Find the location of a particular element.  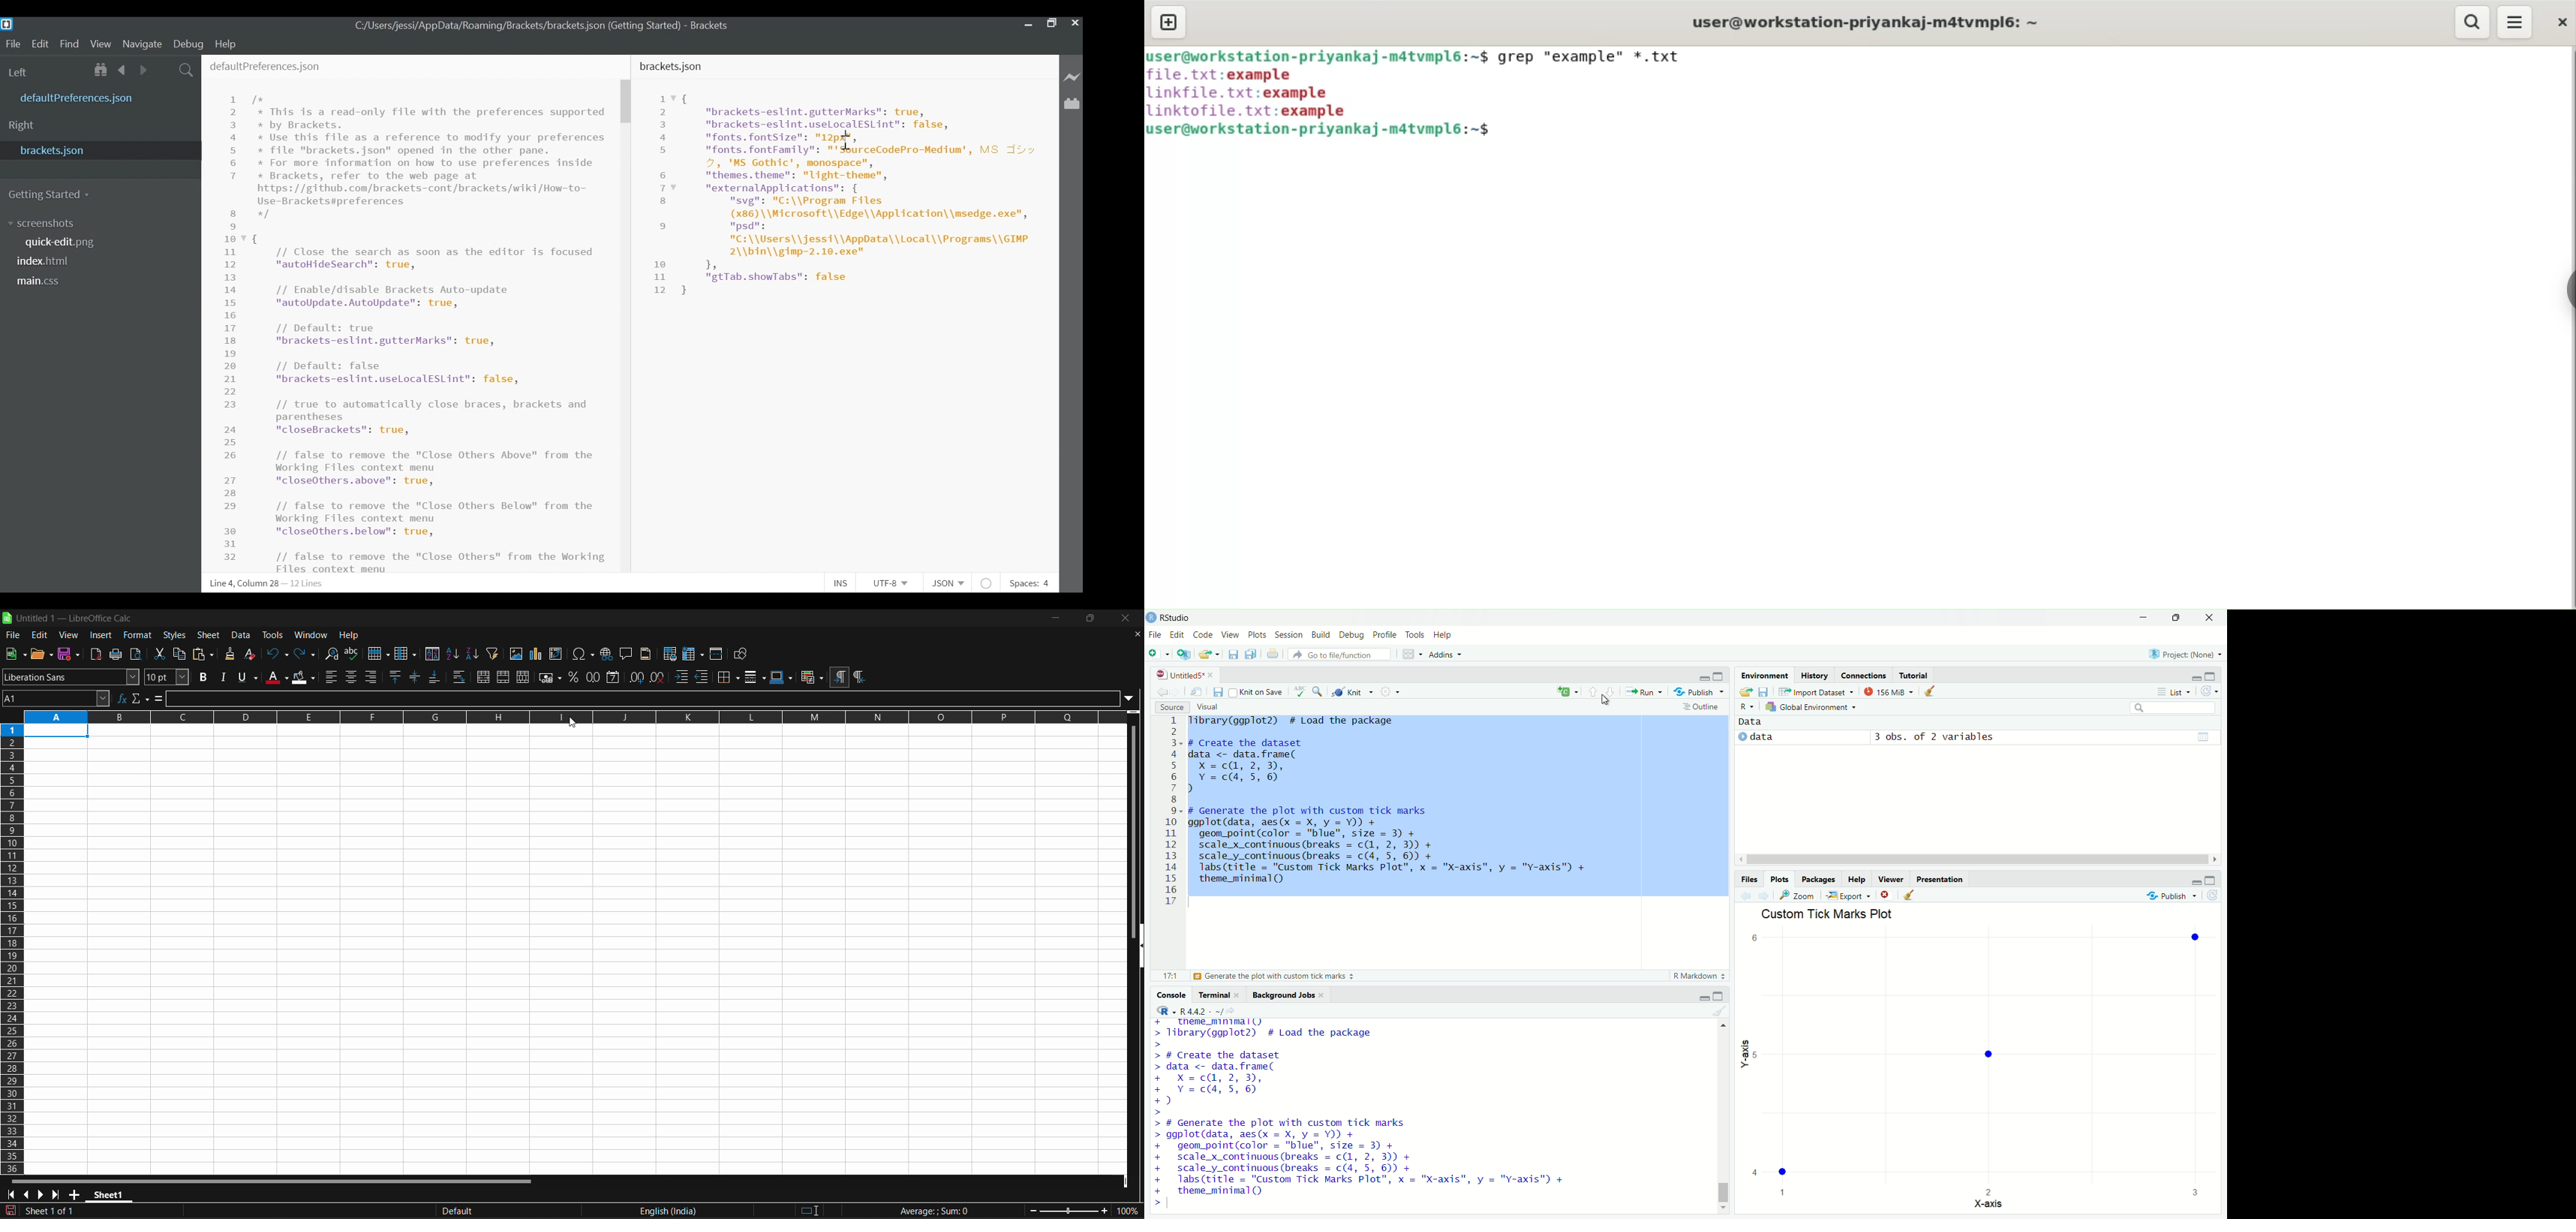

row is located at coordinates (379, 654).